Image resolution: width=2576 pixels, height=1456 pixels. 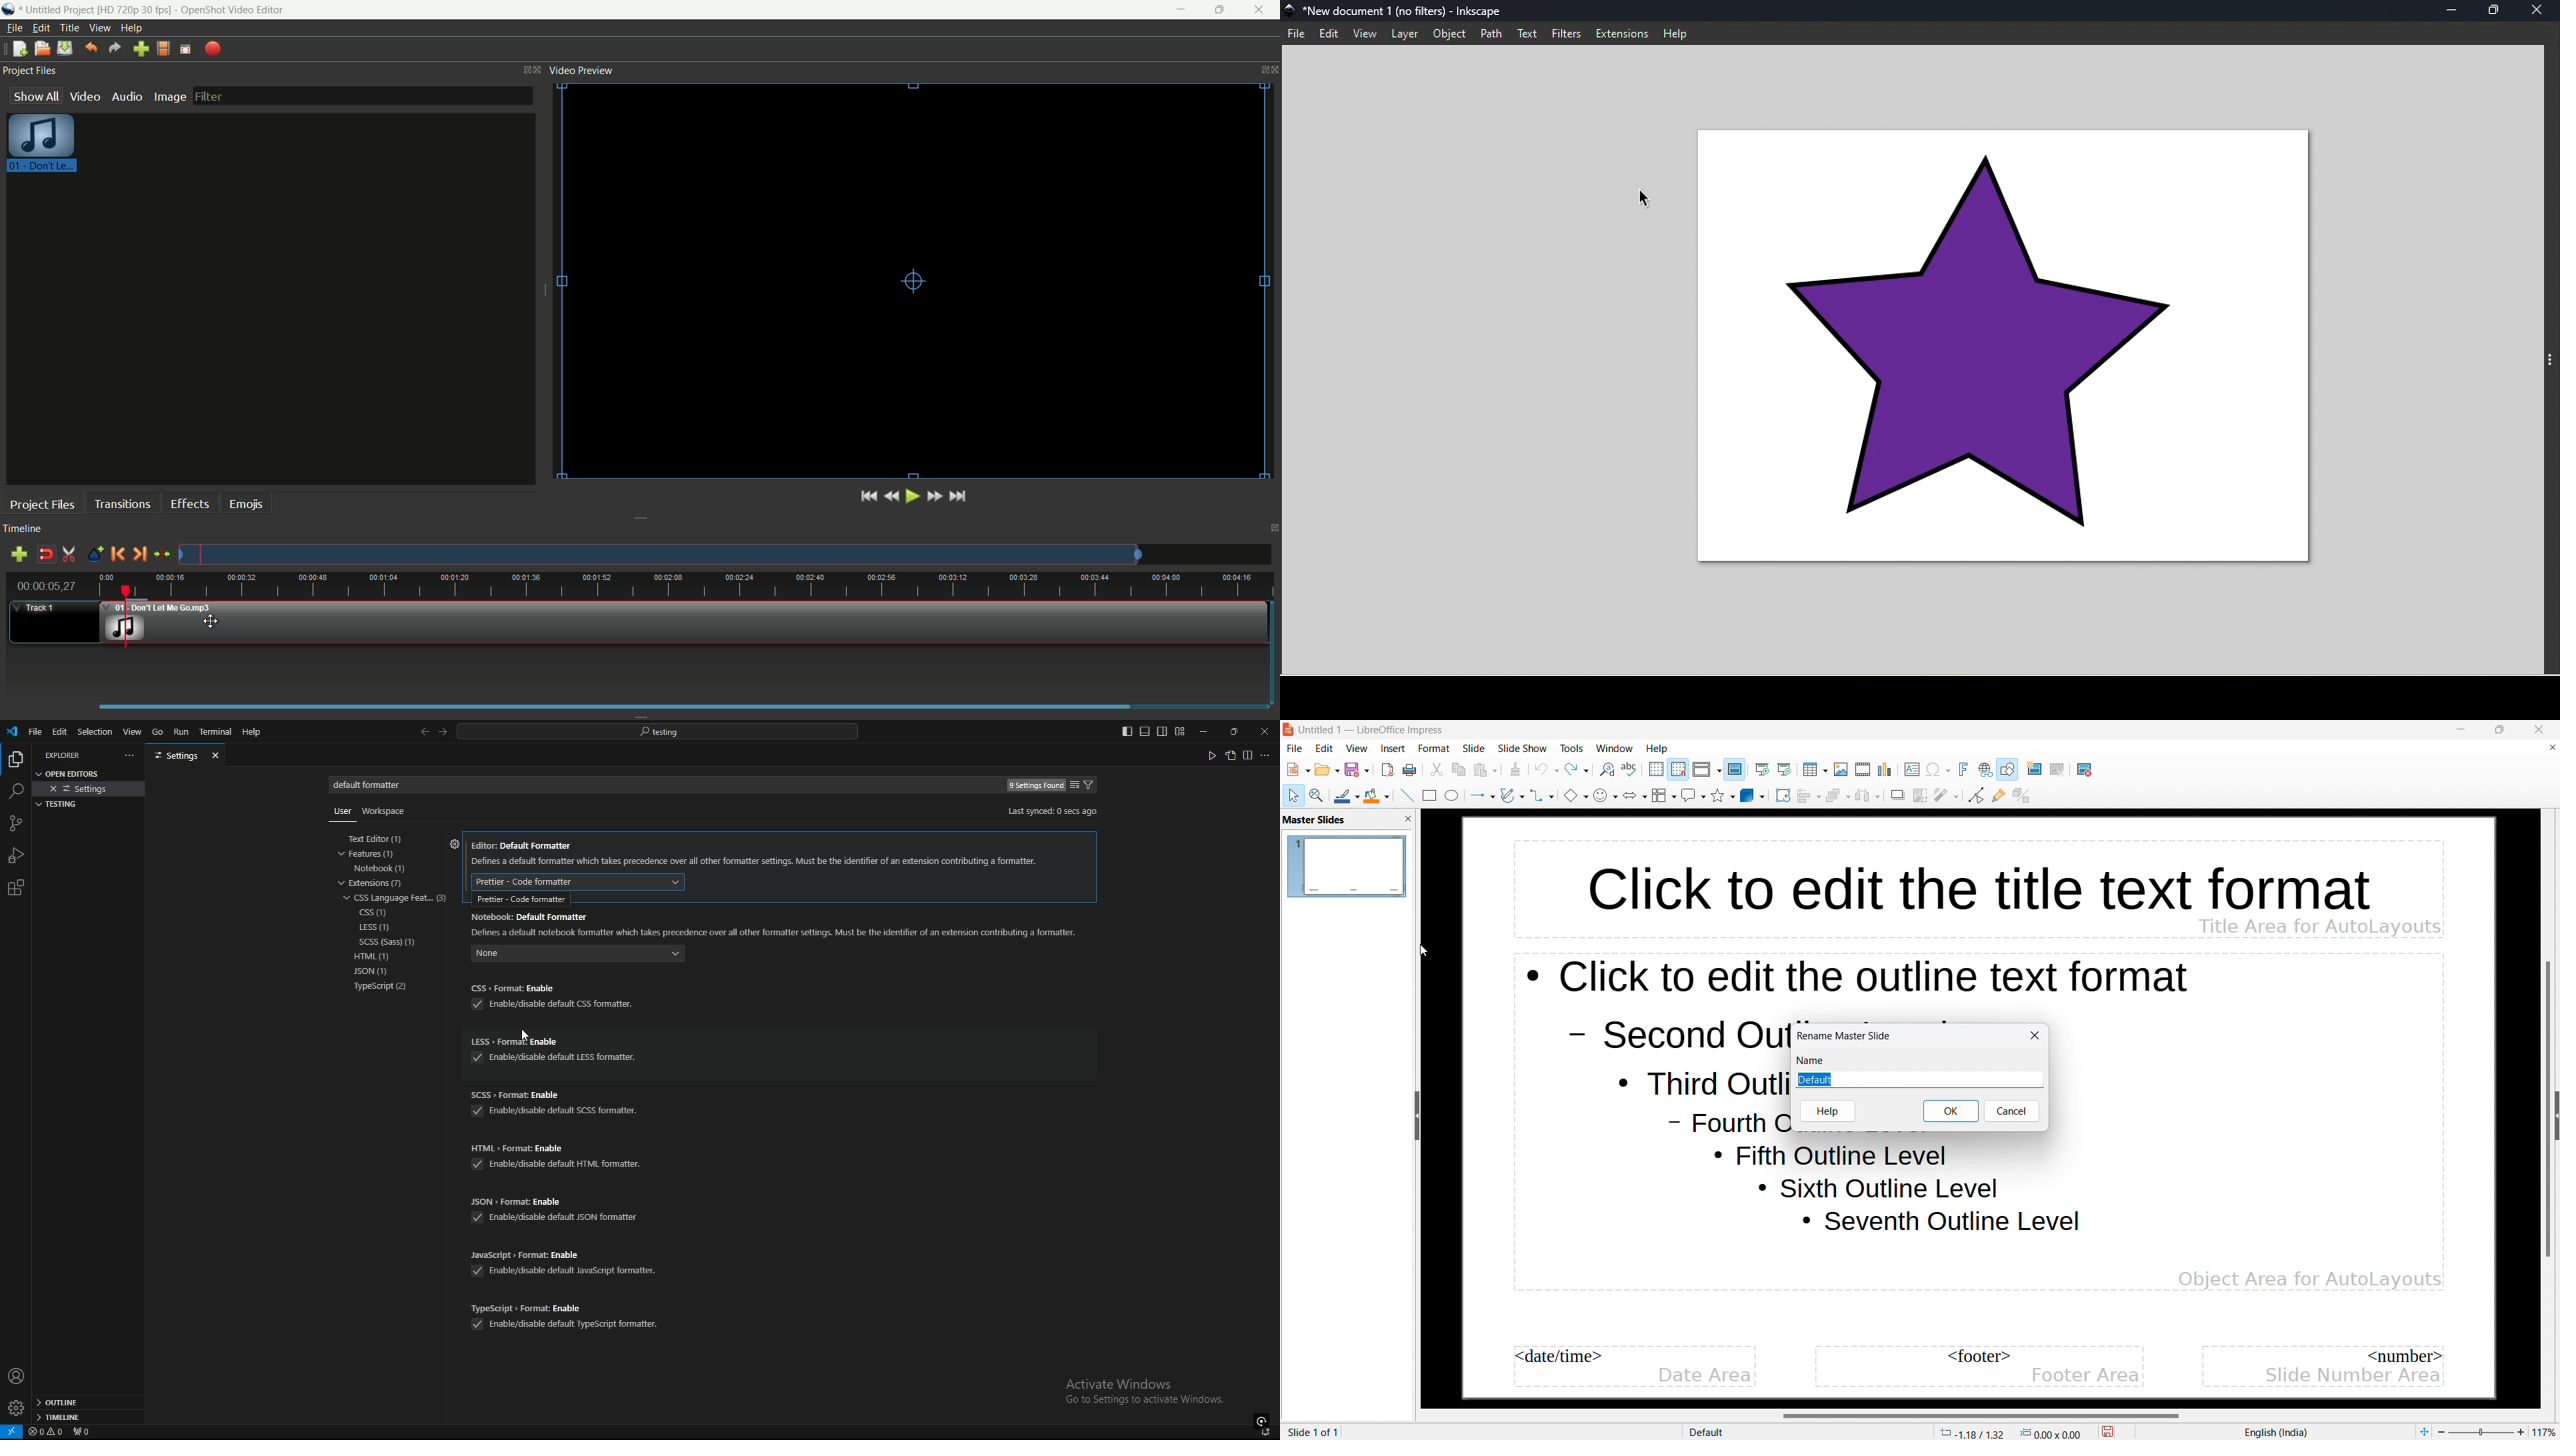 What do you see at coordinates (1635, 795) in the screenshot?
I see `block arrows` at bounding box center [1635, 795].